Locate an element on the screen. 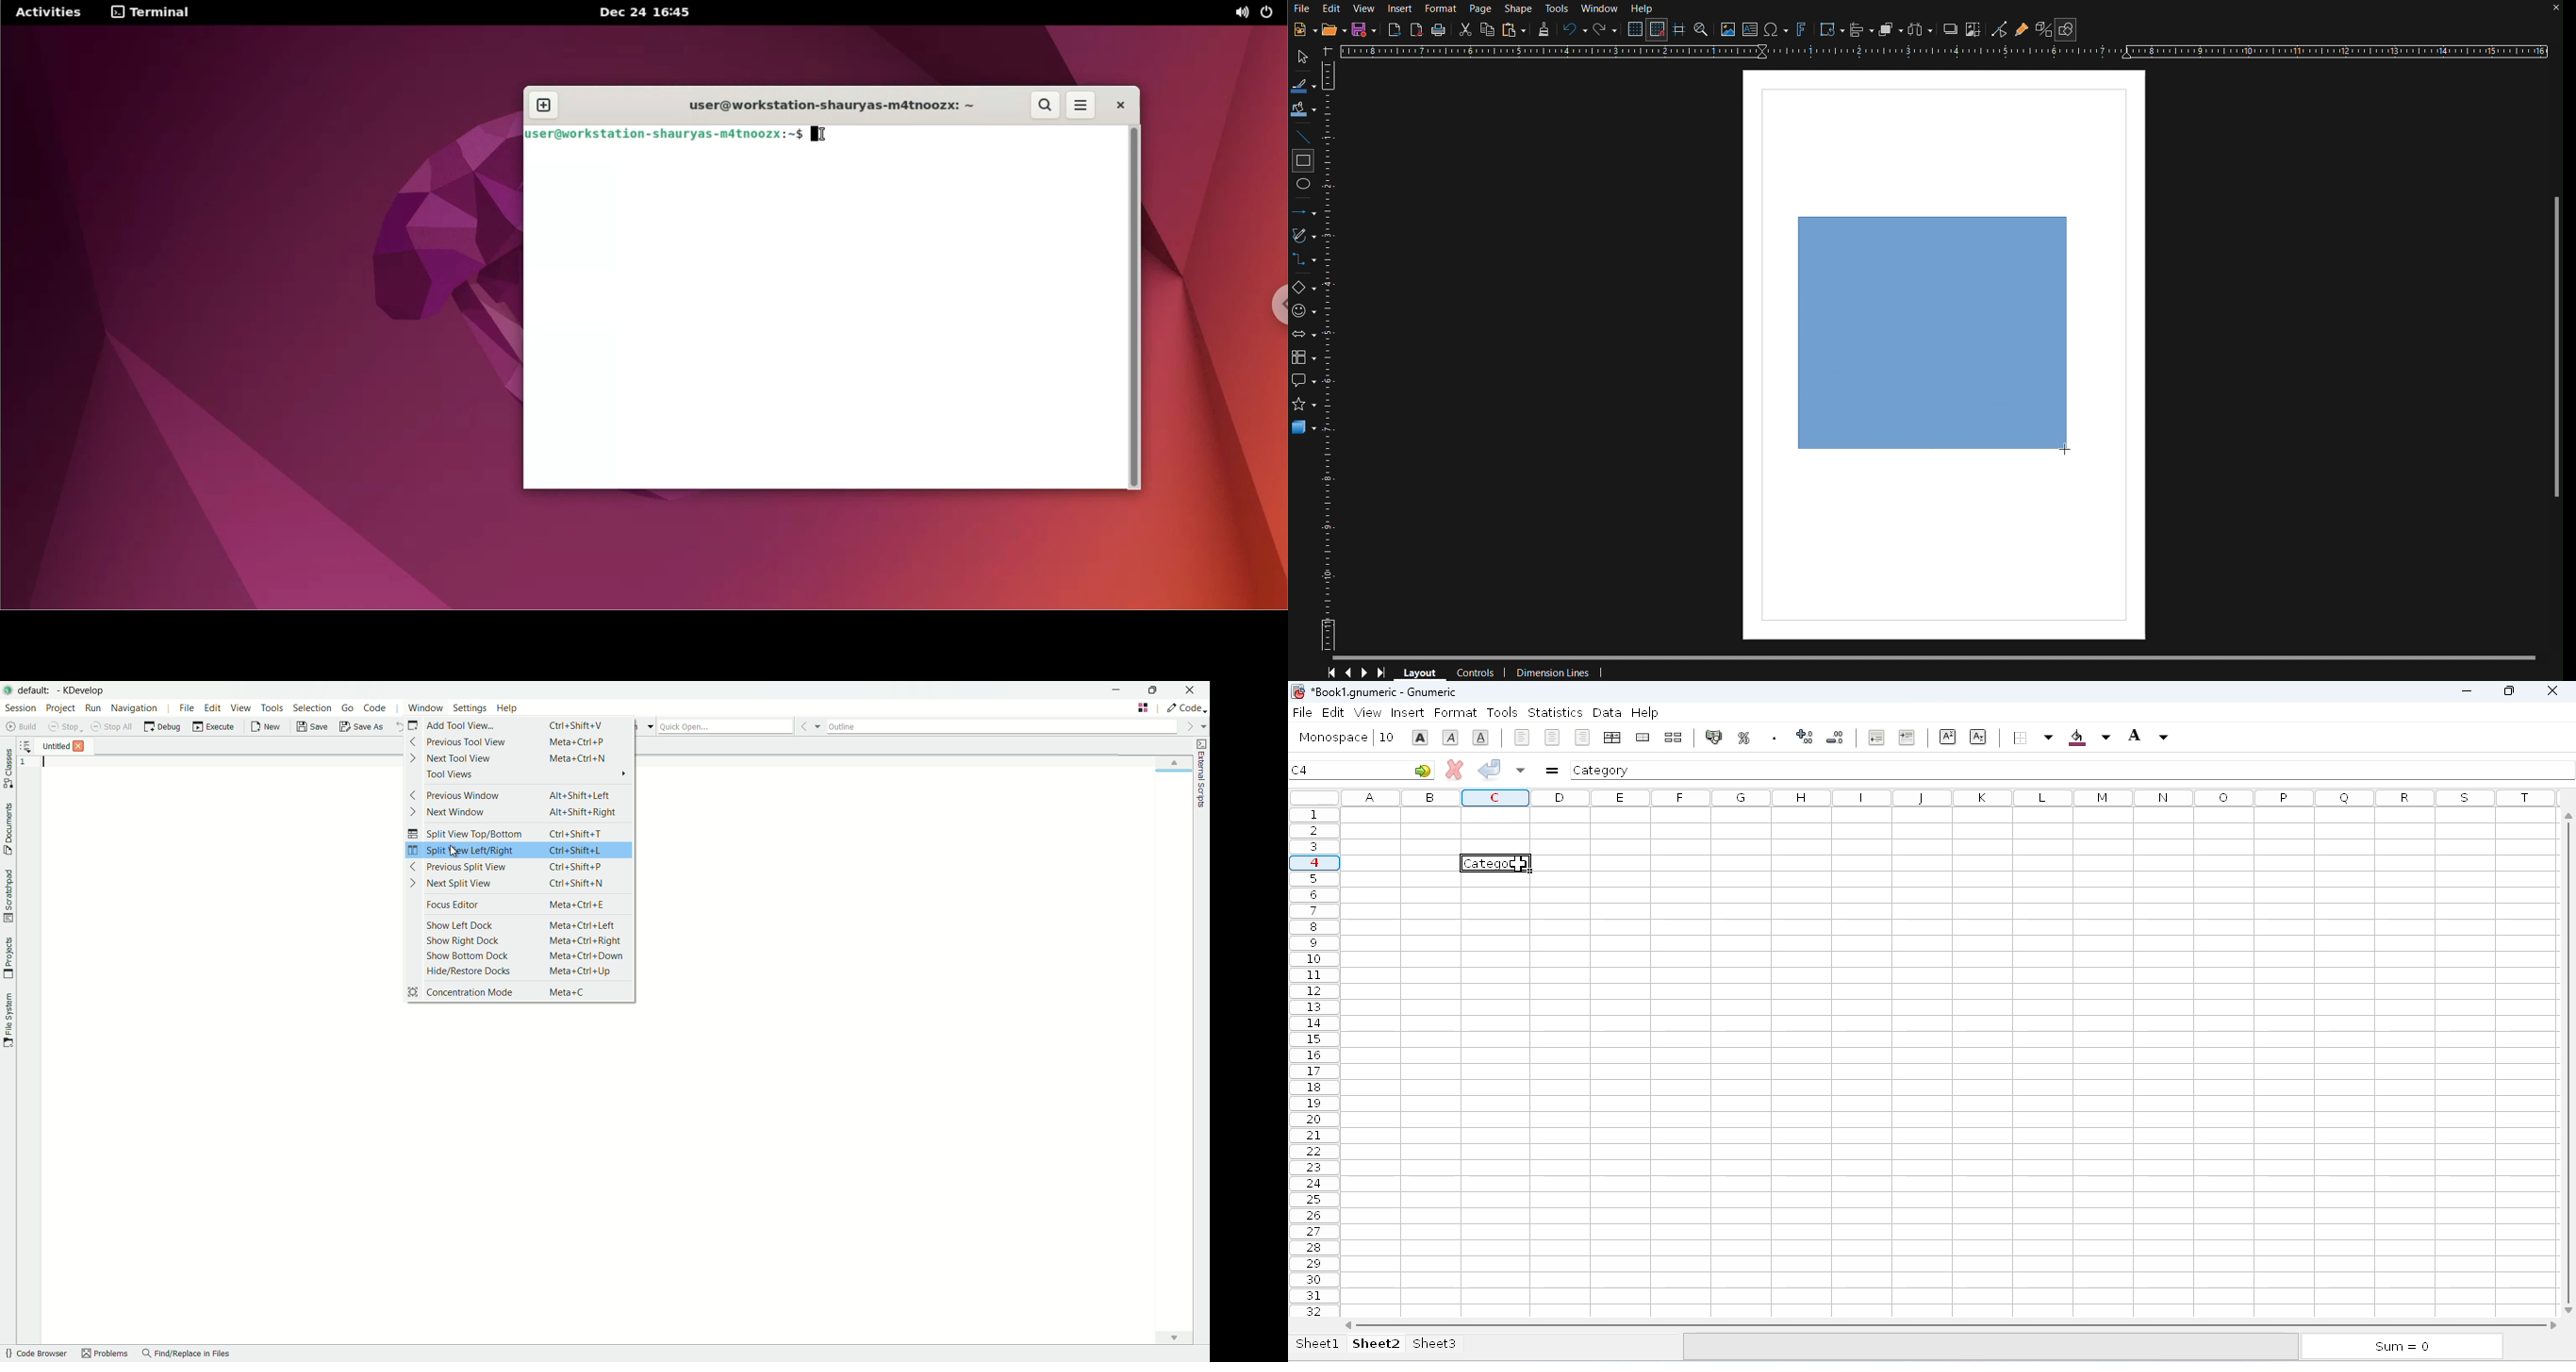 This screenshot has width=2576, height=1372. Controls is located at coordinates (1478, 673).